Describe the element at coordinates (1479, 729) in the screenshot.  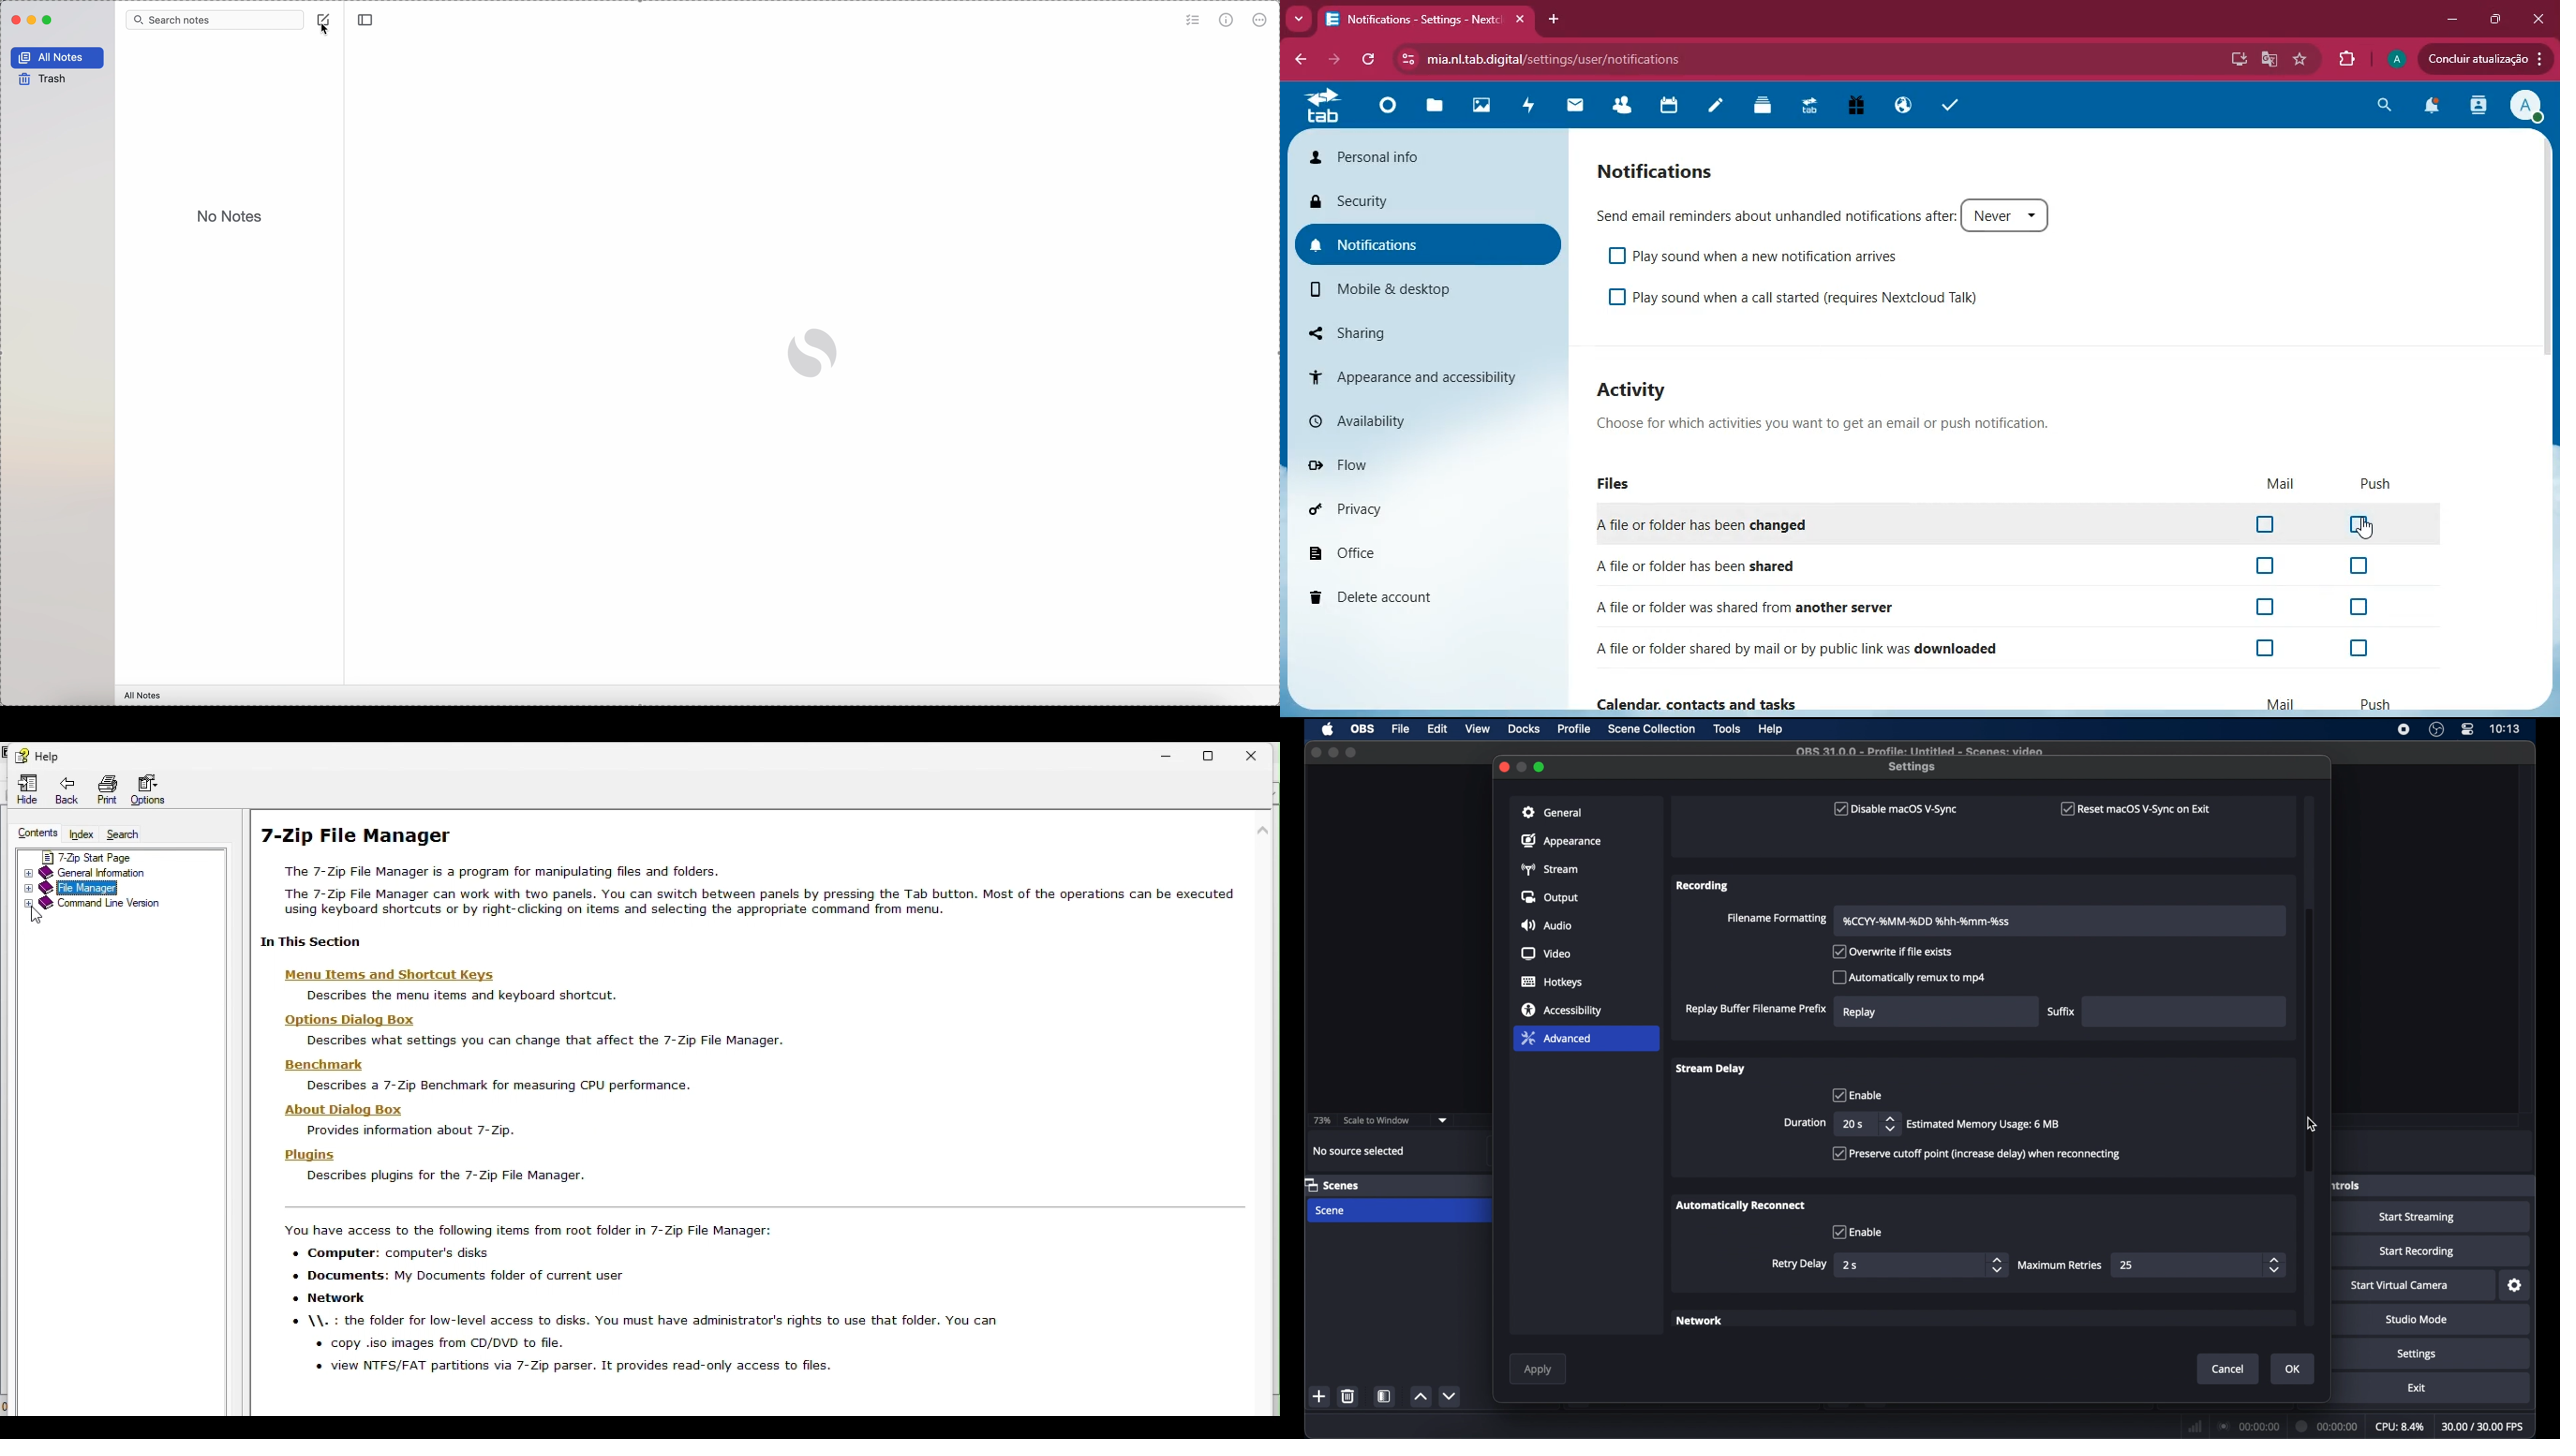
I see `view` at that location.